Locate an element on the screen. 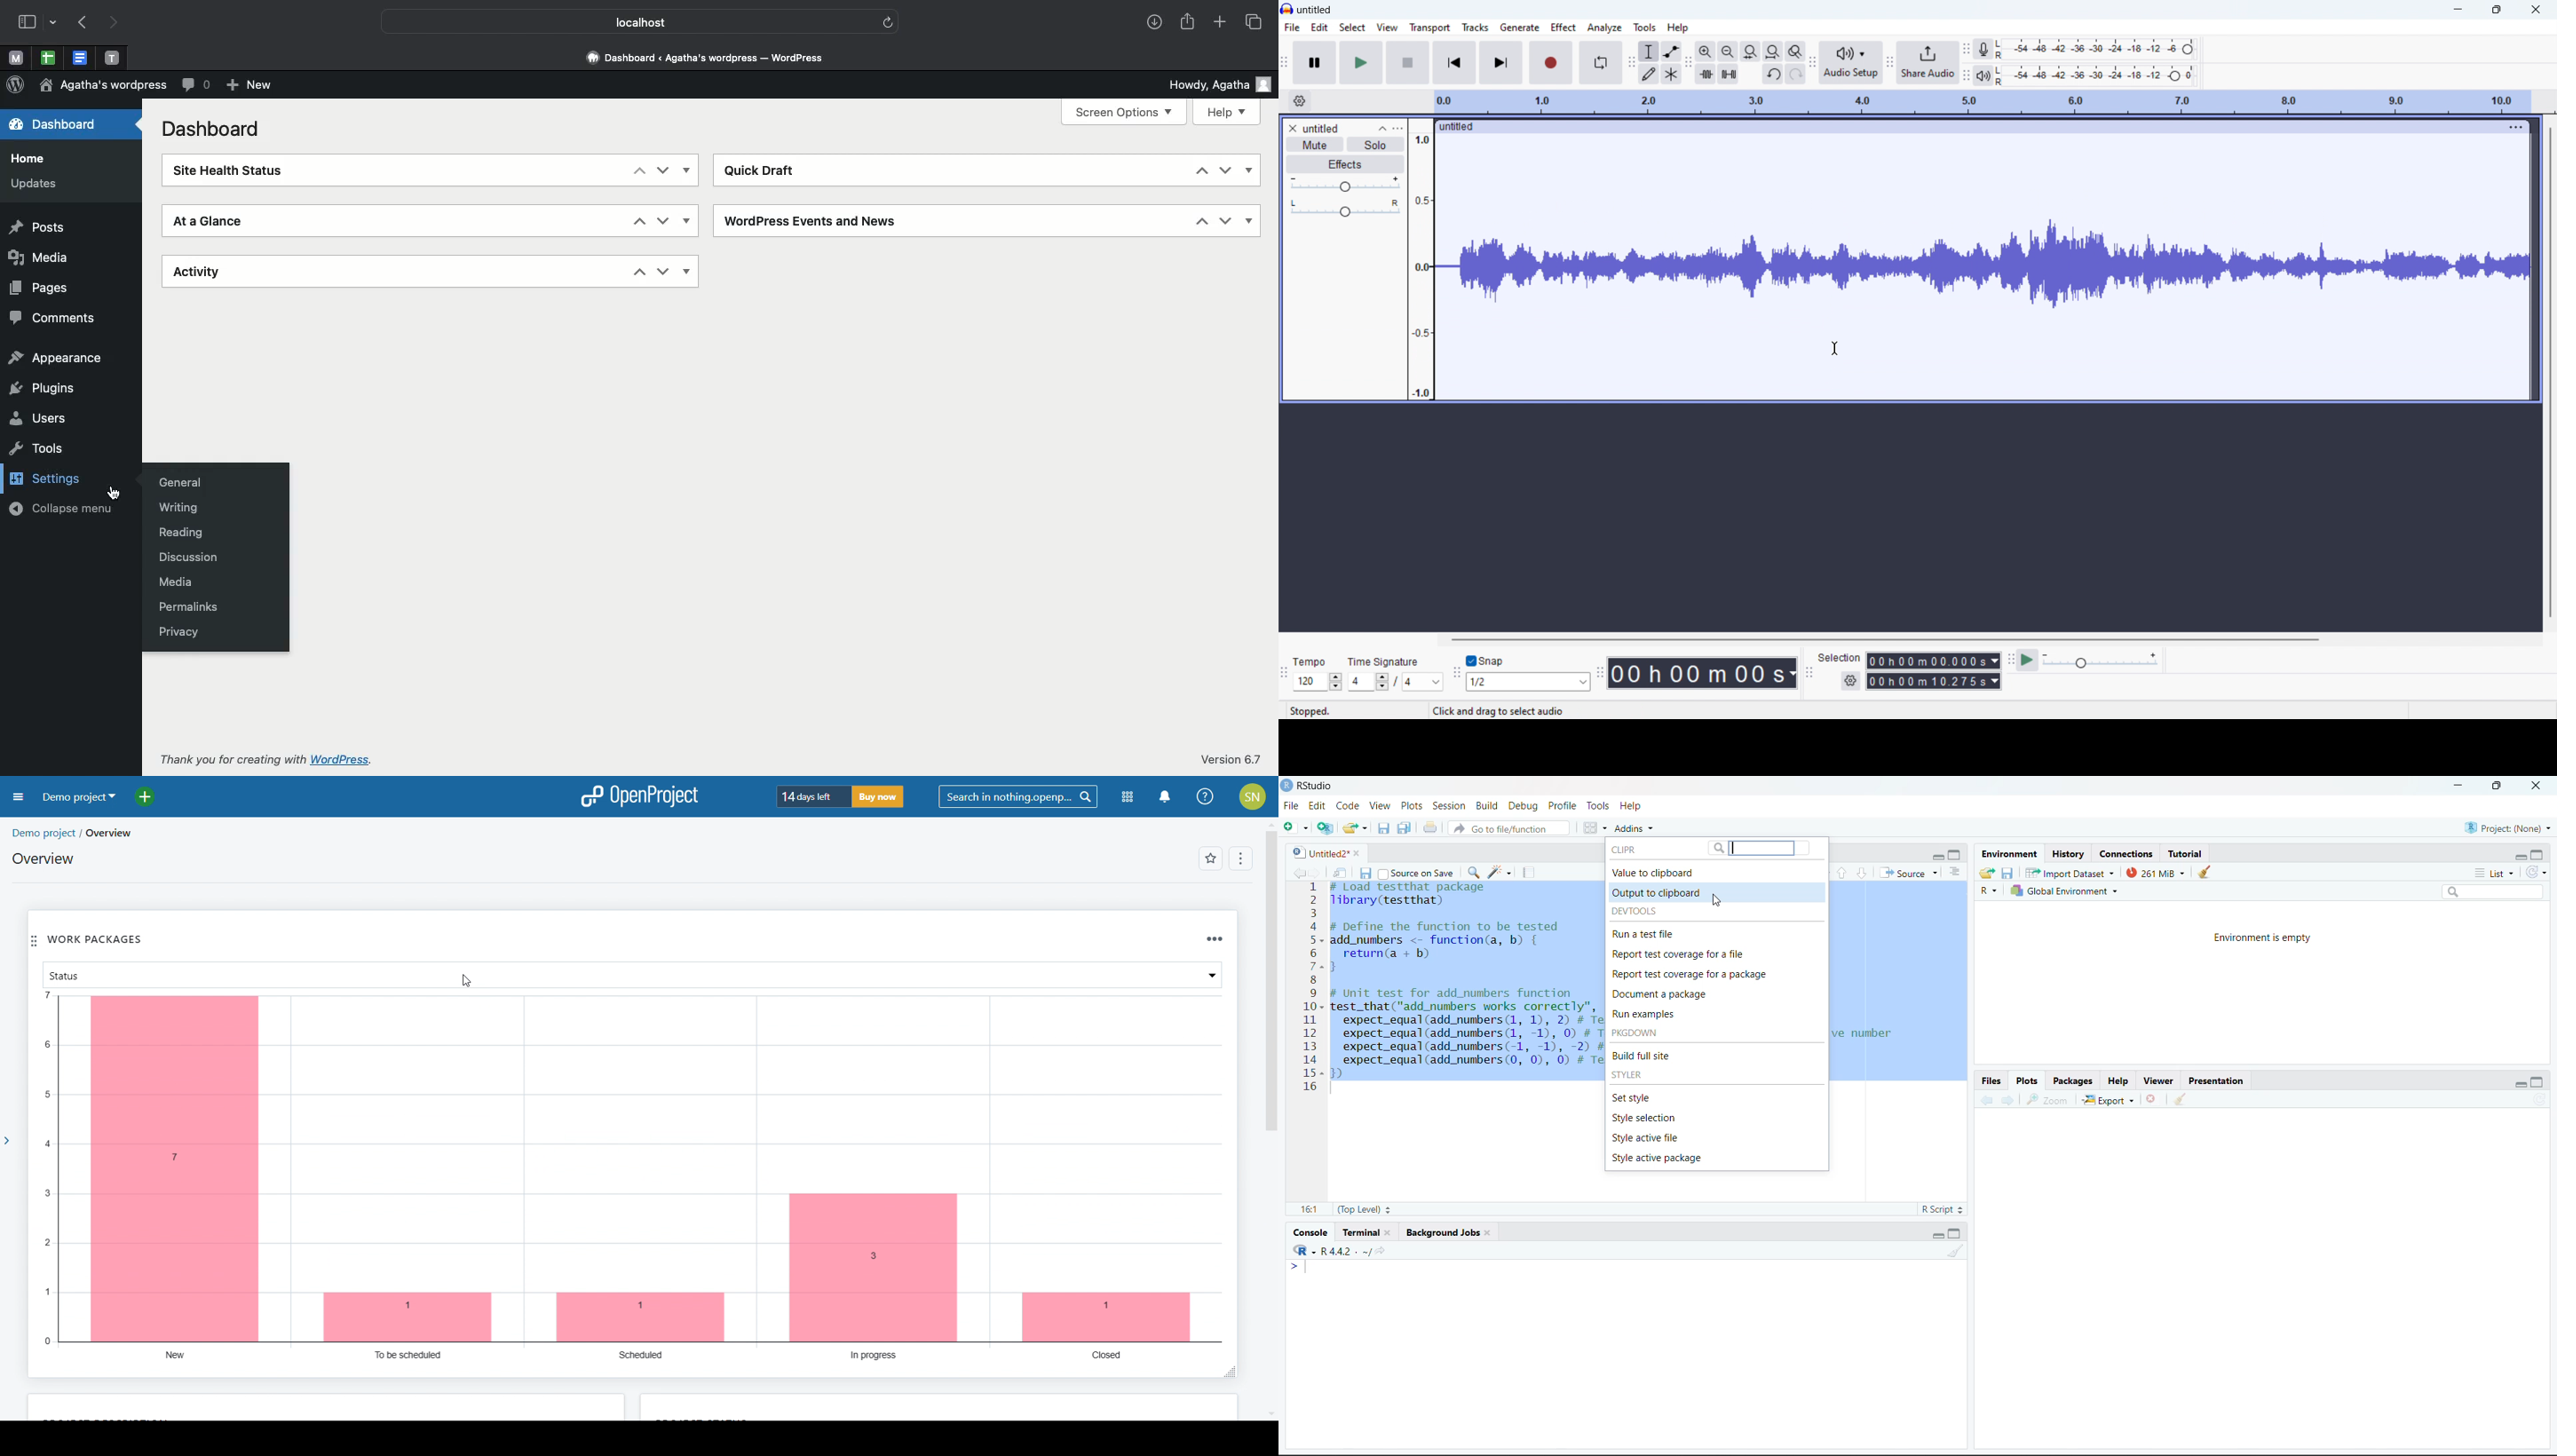 The width and height of the screenshot is (2576, 1456). Down is located at coordinates (664, 223).